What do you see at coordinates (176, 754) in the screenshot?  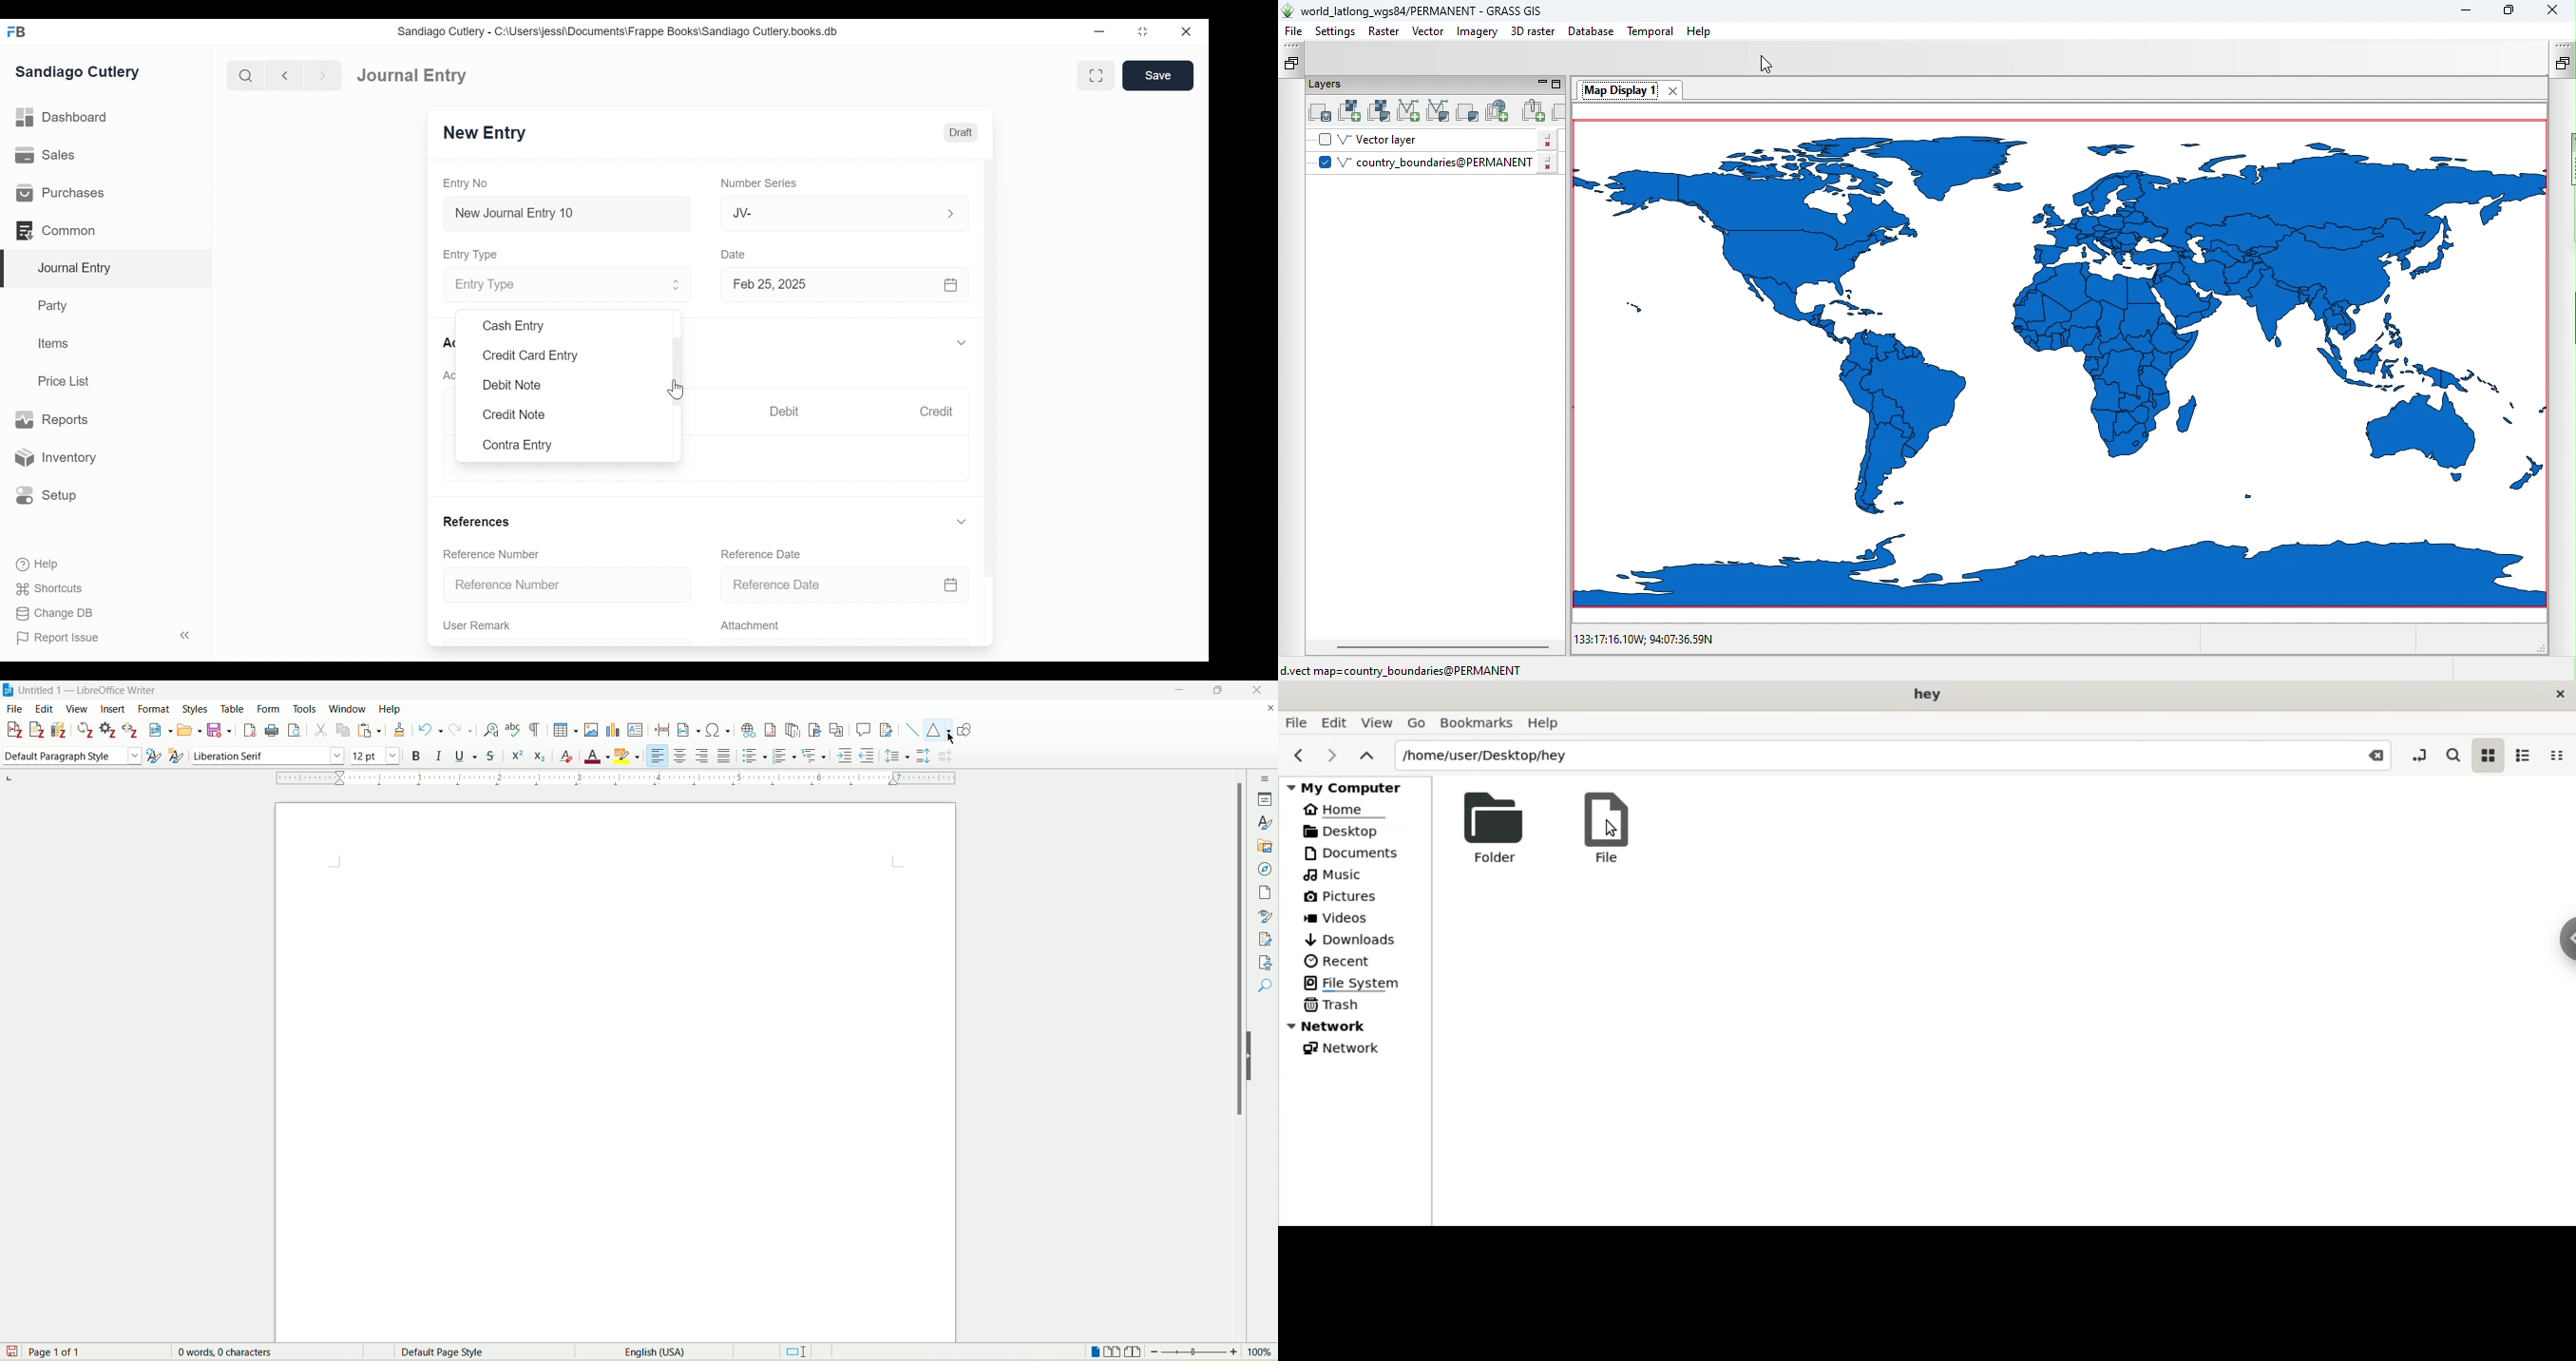 I see `new style from selection` at bounding box center [176, 754].